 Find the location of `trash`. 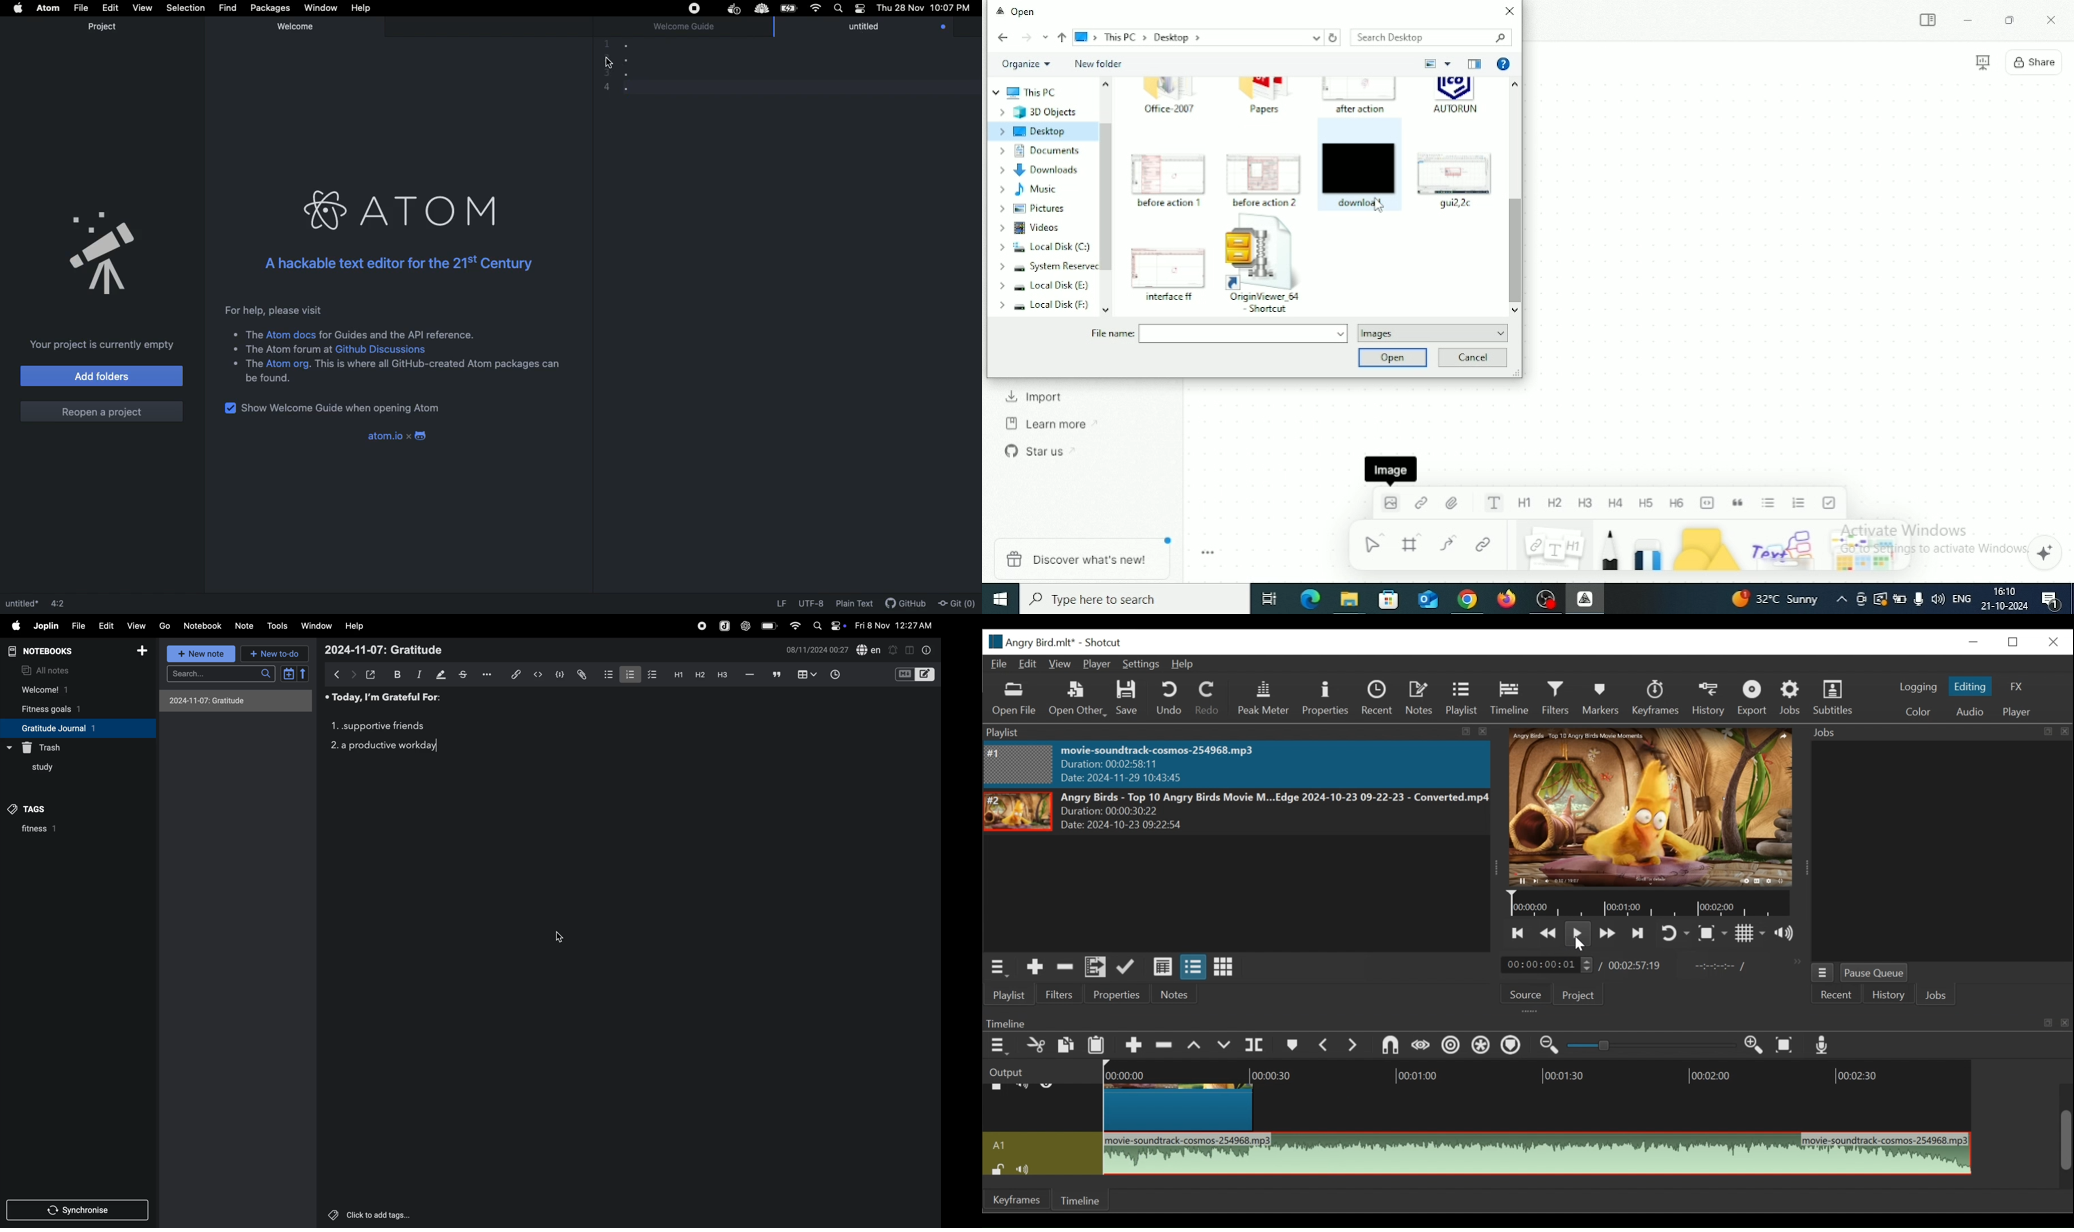

trash is located at coordinates (47, 746).